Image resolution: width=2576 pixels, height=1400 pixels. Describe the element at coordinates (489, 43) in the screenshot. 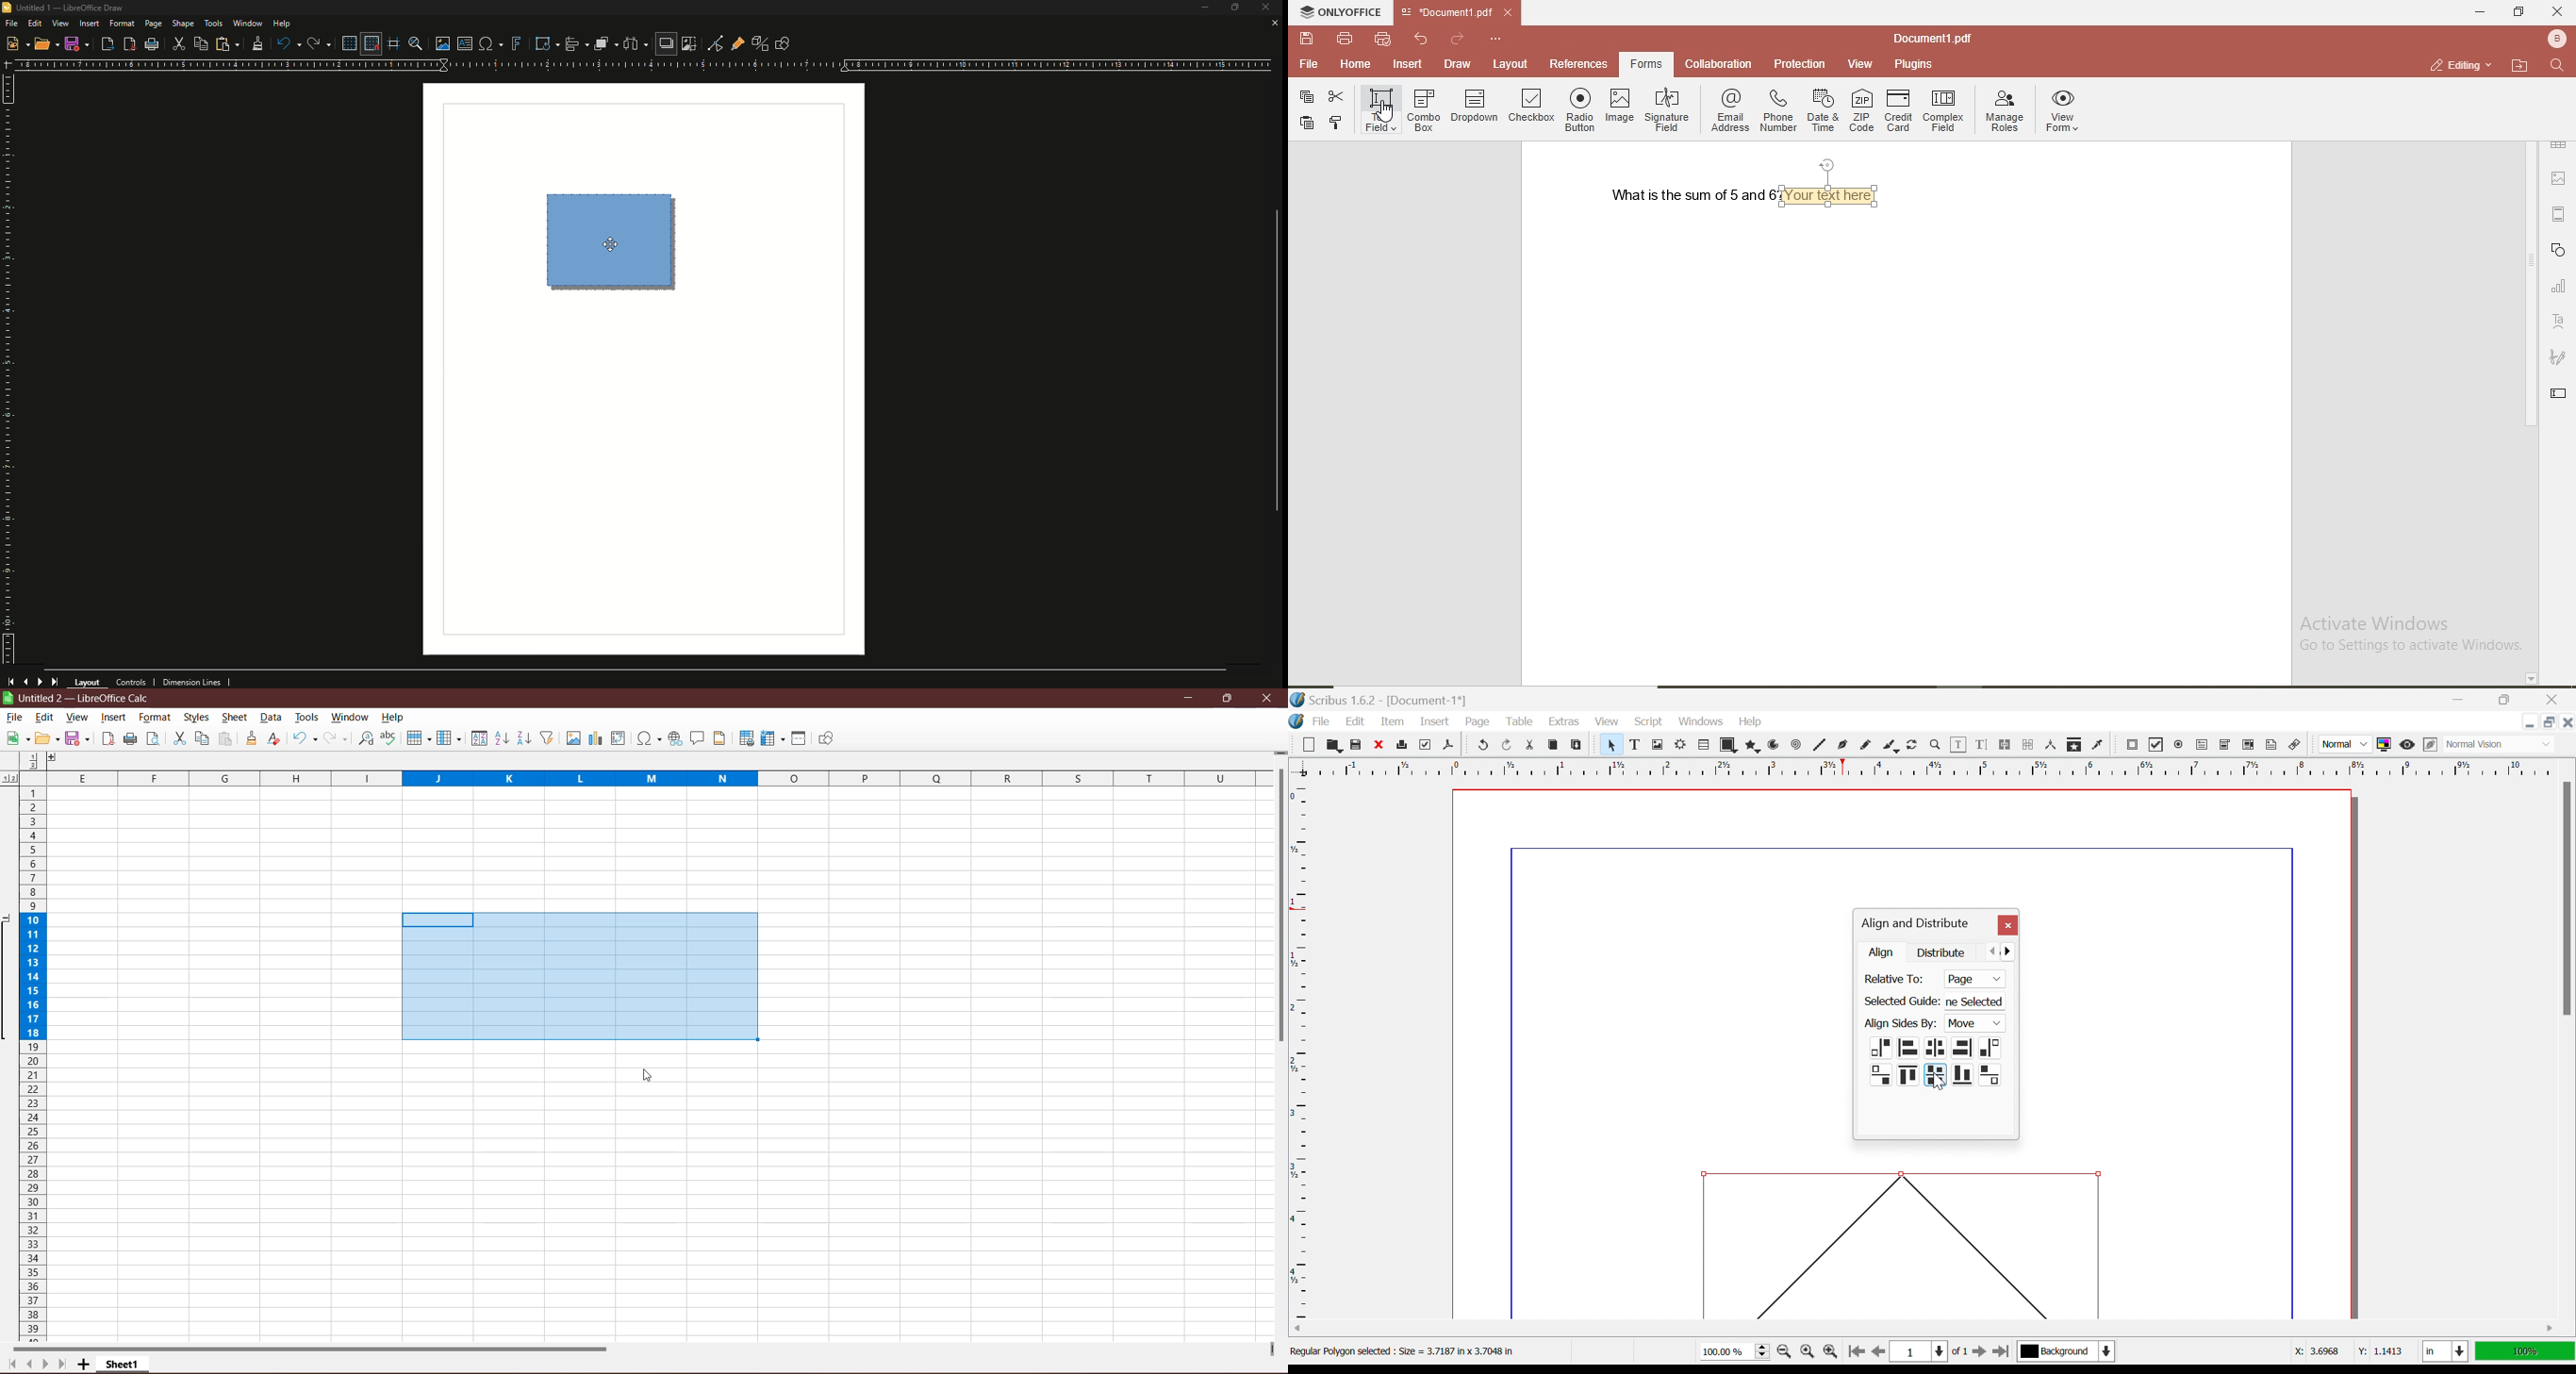

I see `Insert Special Characters` at that location.